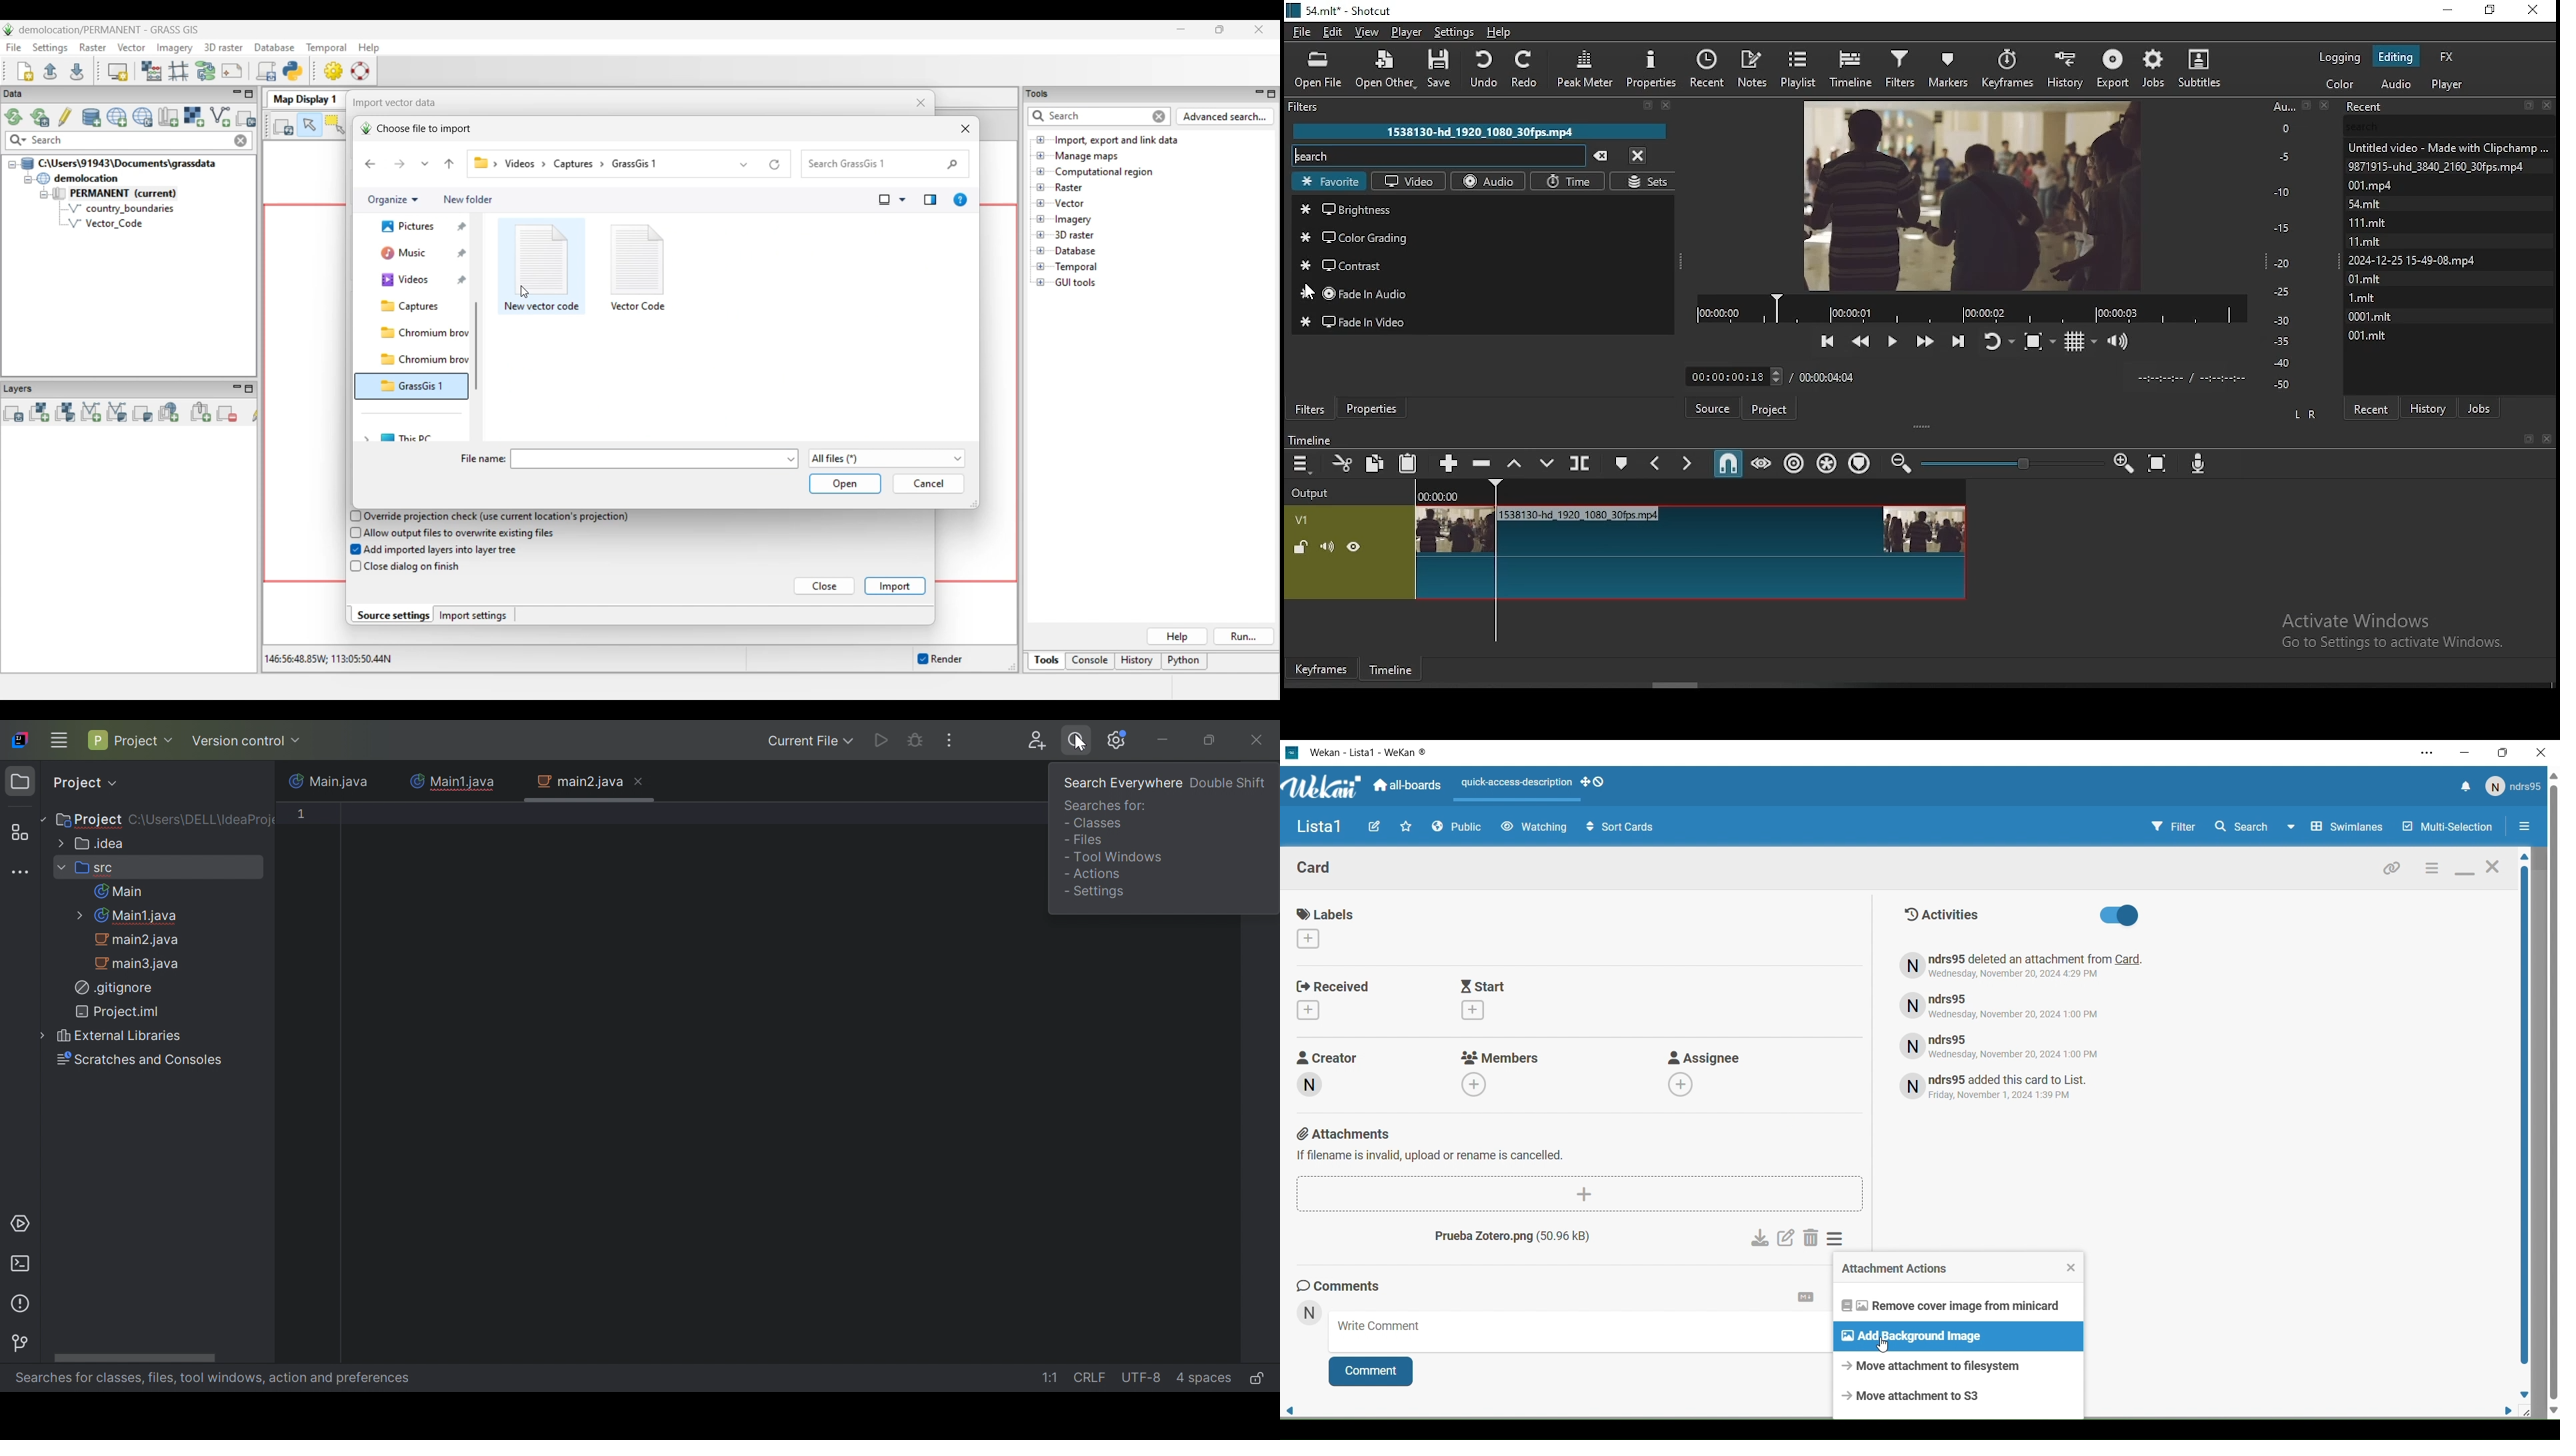 This screenshot has height=1456, width=2576. Describe the element at coordinates (1367, 31) in the screenshot. I see `view` at that location.